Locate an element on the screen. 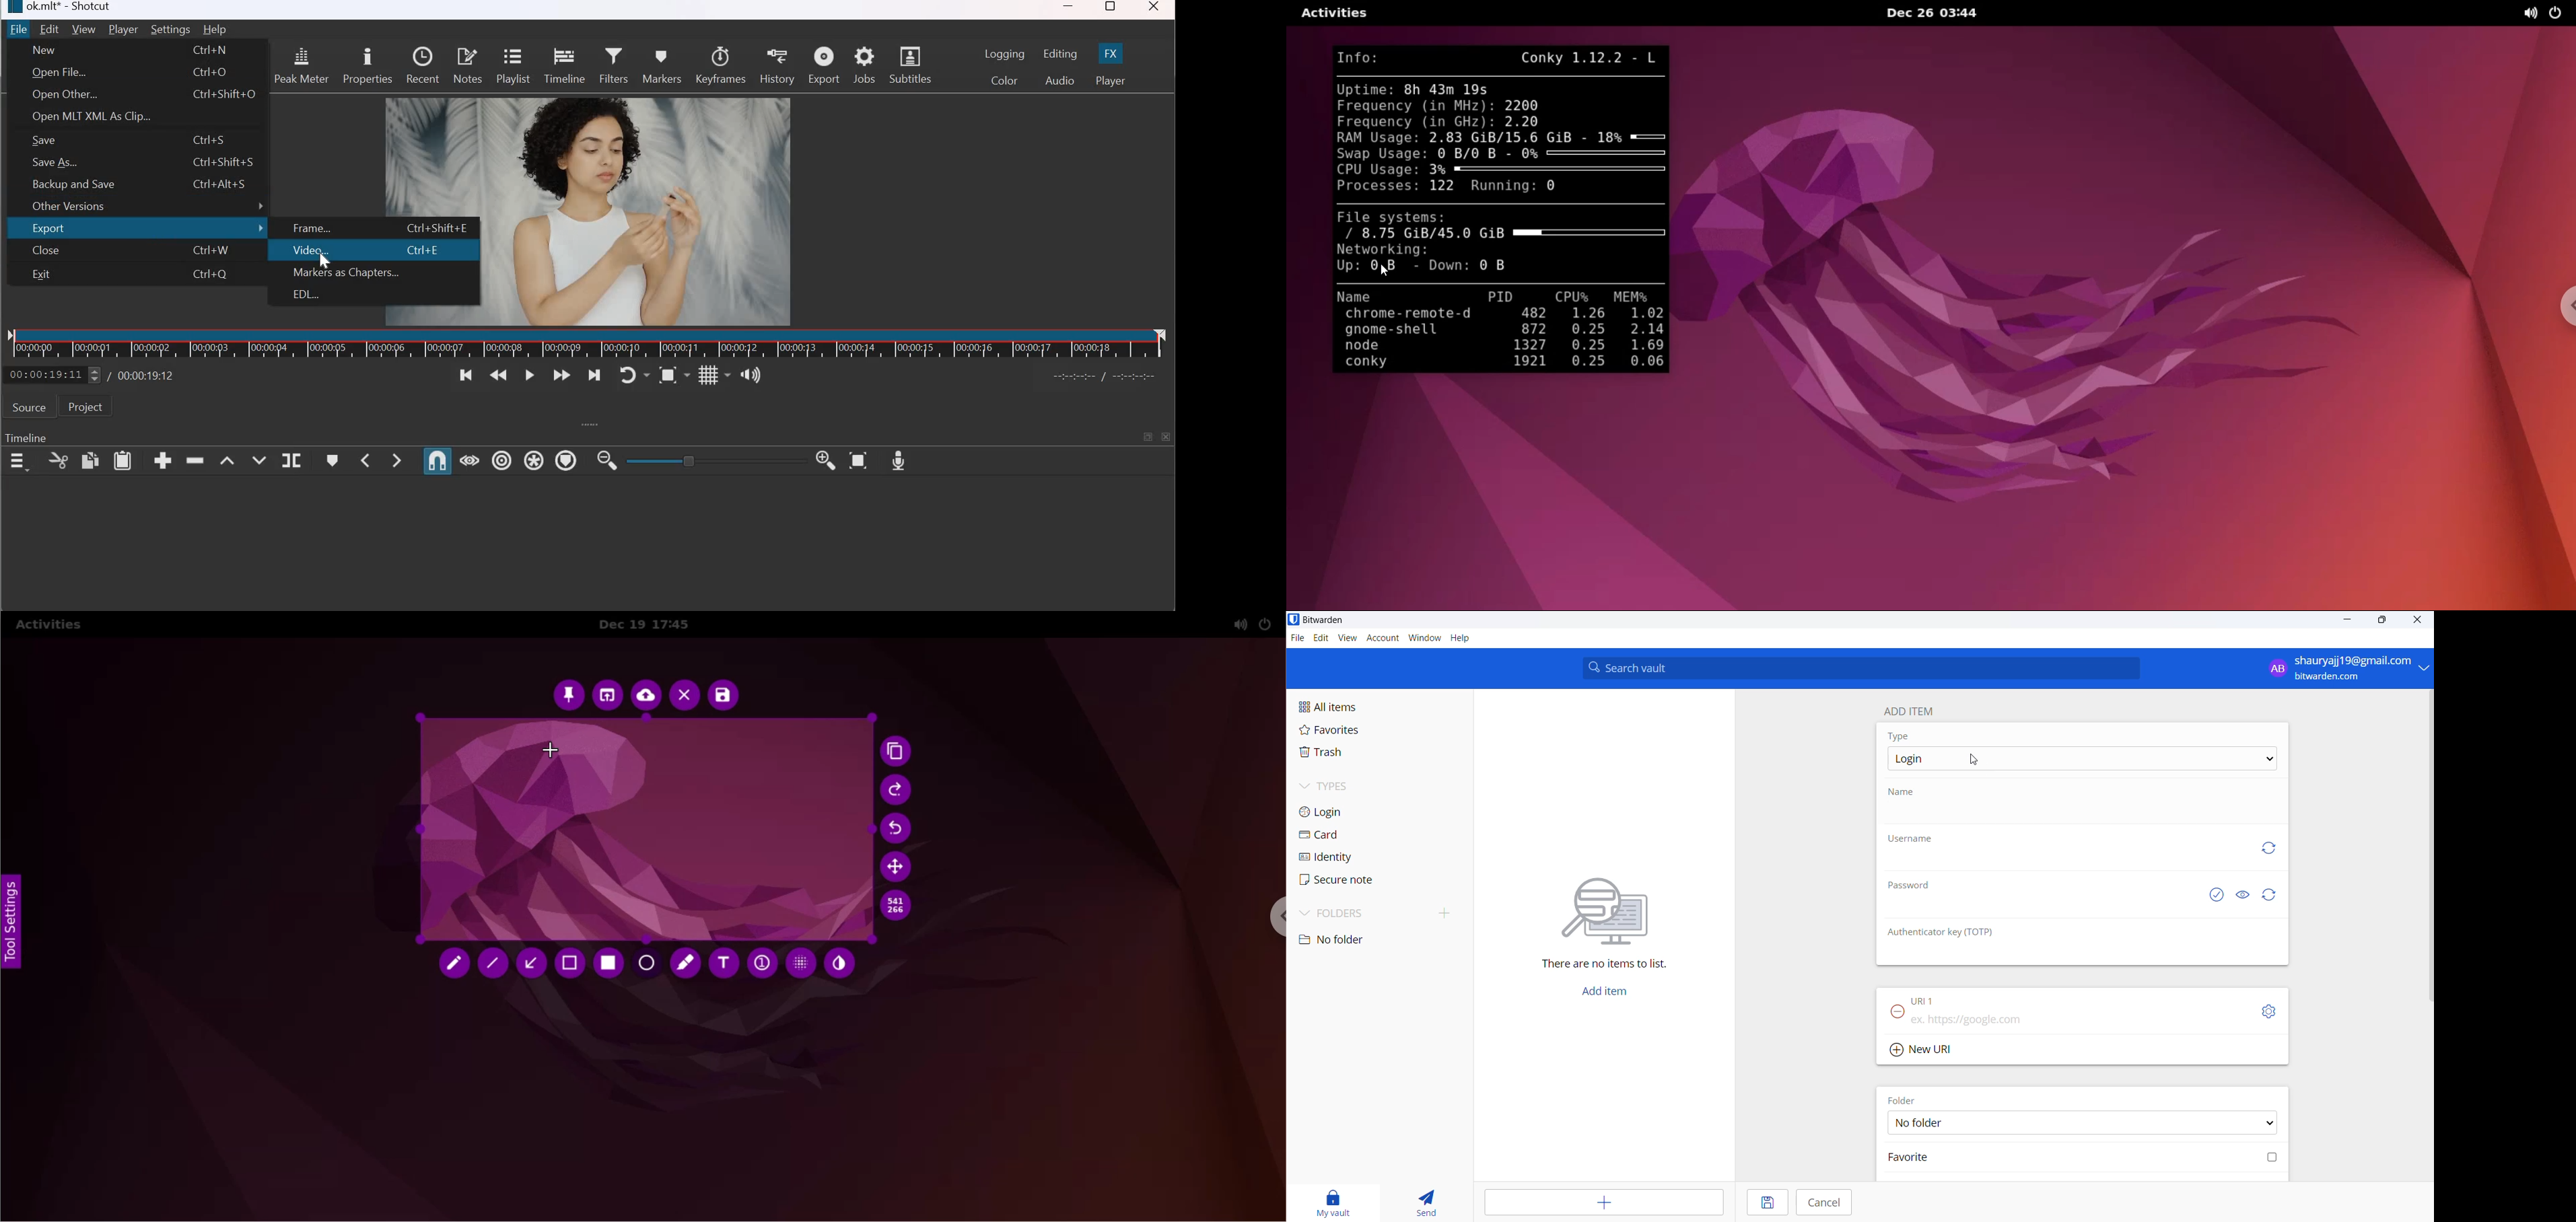 This screenshot has width=2576, height=1232. settings is located at coordinates (2269, 1014).